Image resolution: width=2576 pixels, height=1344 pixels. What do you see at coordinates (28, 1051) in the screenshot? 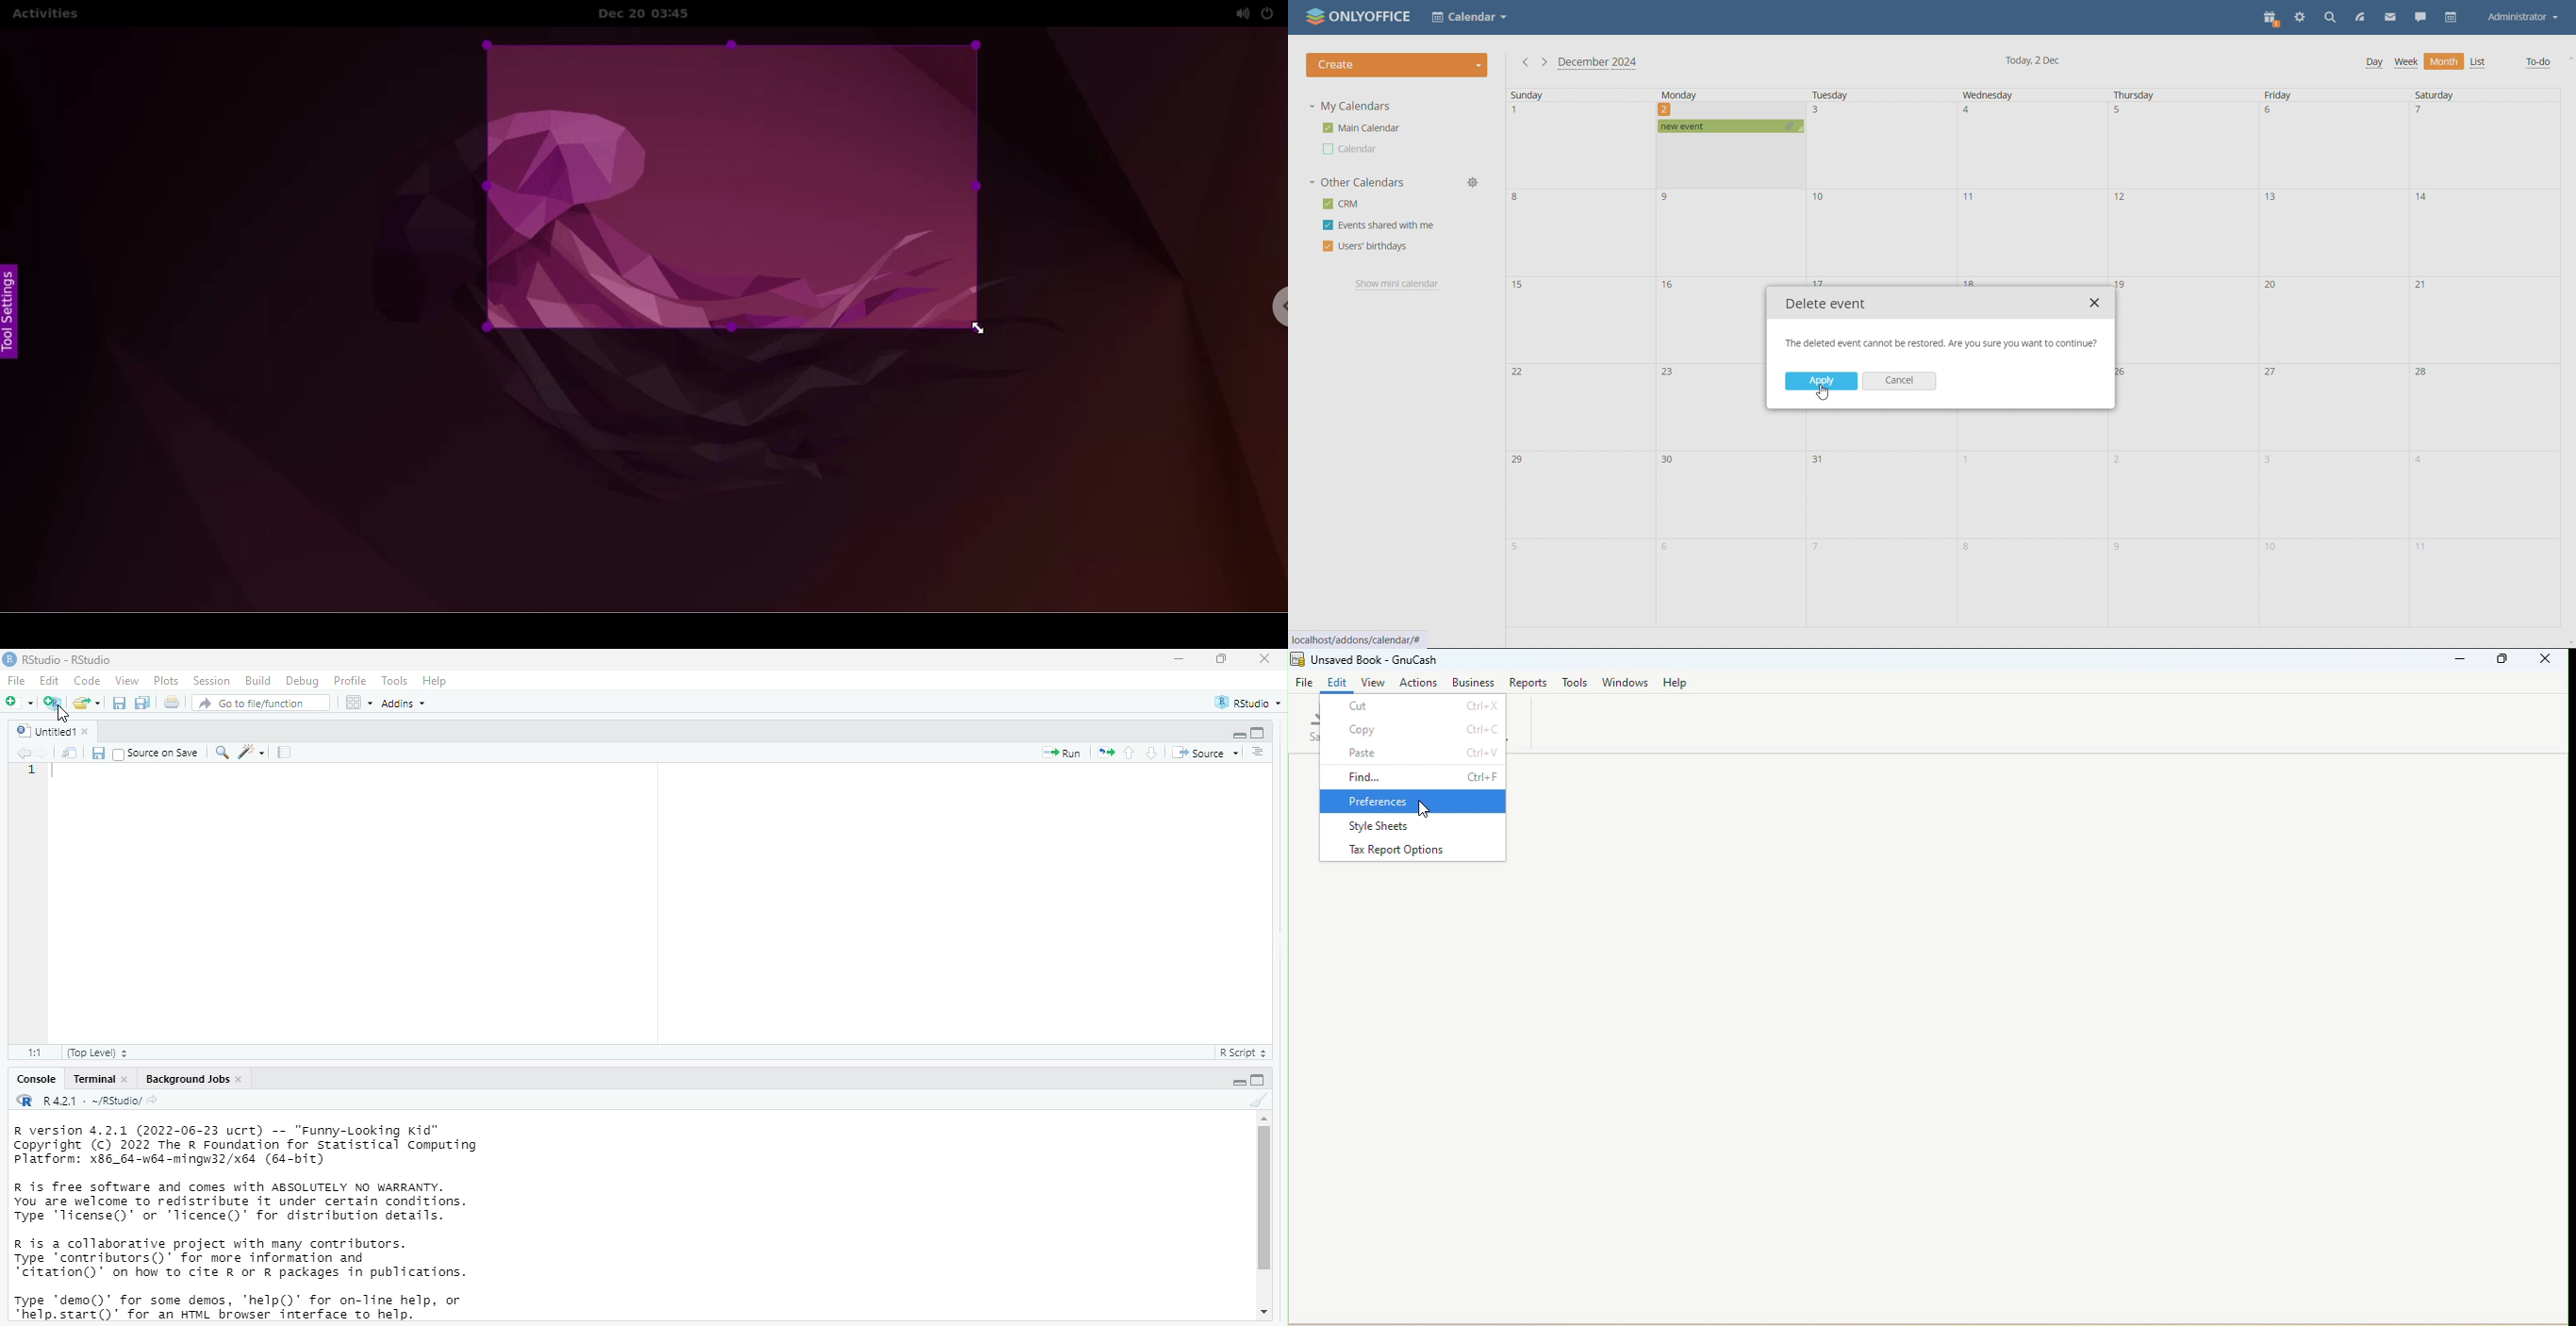
I see `1:1` at bounding box center [28, 1051].